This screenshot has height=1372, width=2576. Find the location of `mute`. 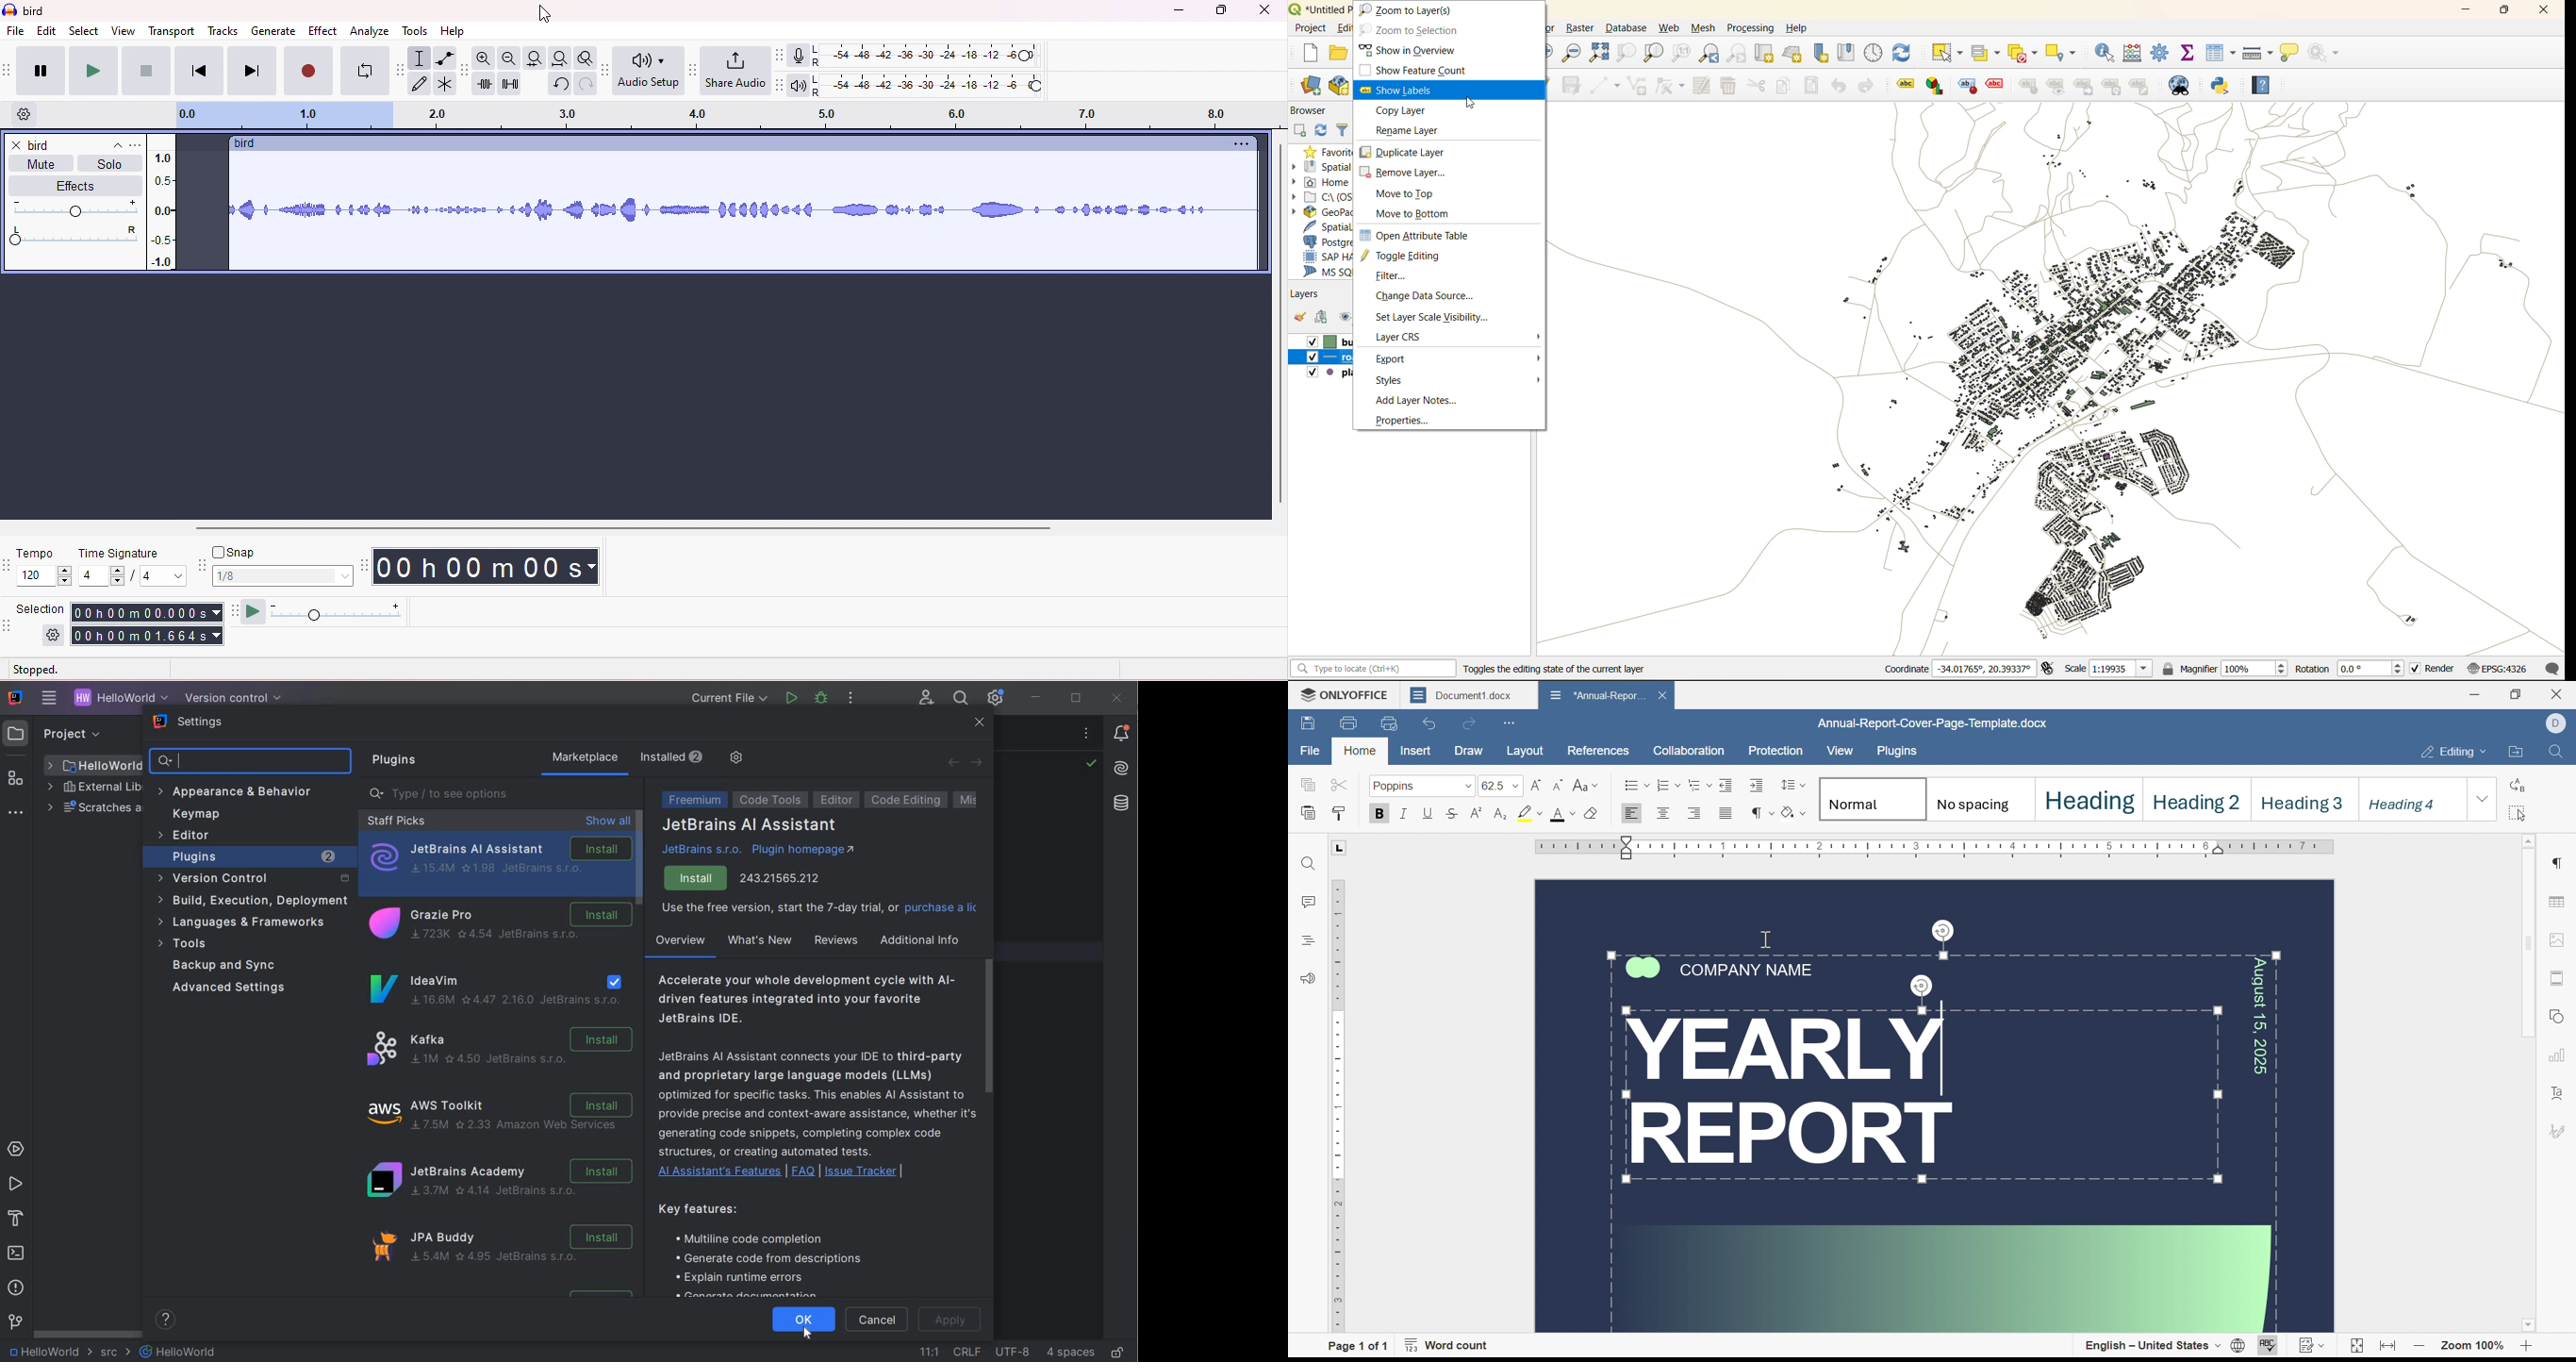

mute is located at coordinates (41, 167).